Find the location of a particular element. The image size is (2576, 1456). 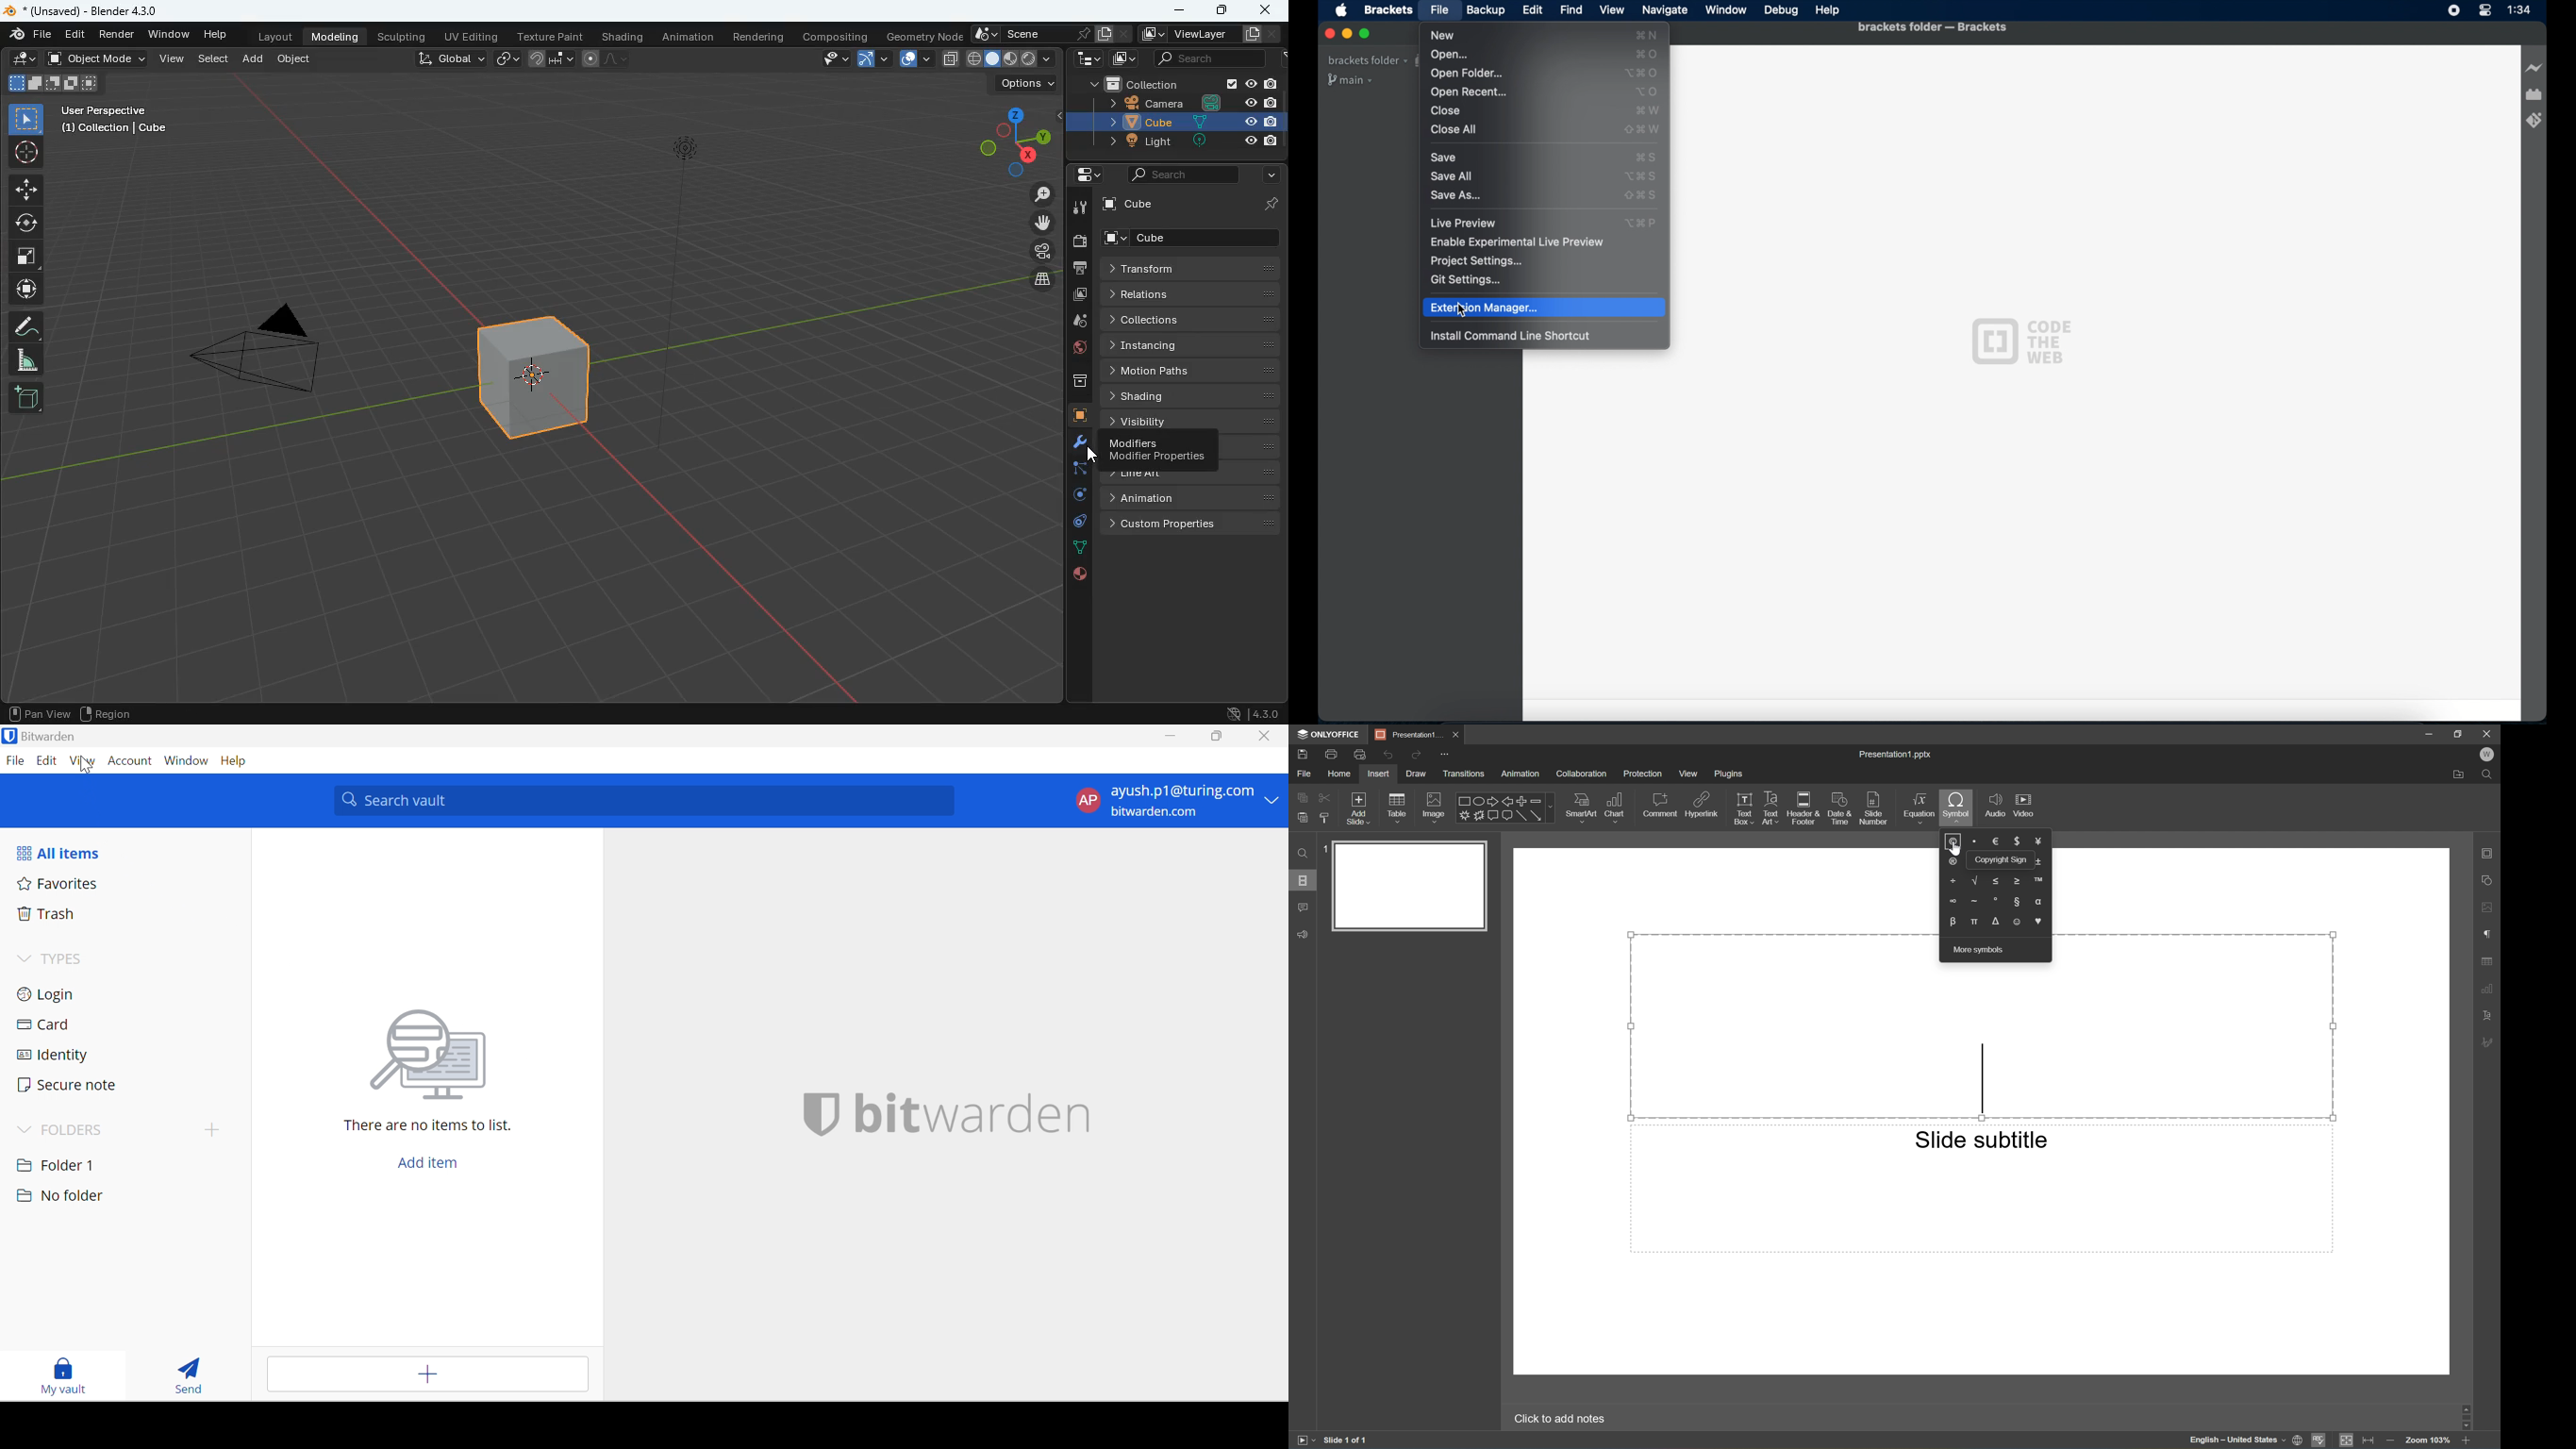

move is located at coordinates (26, 189).